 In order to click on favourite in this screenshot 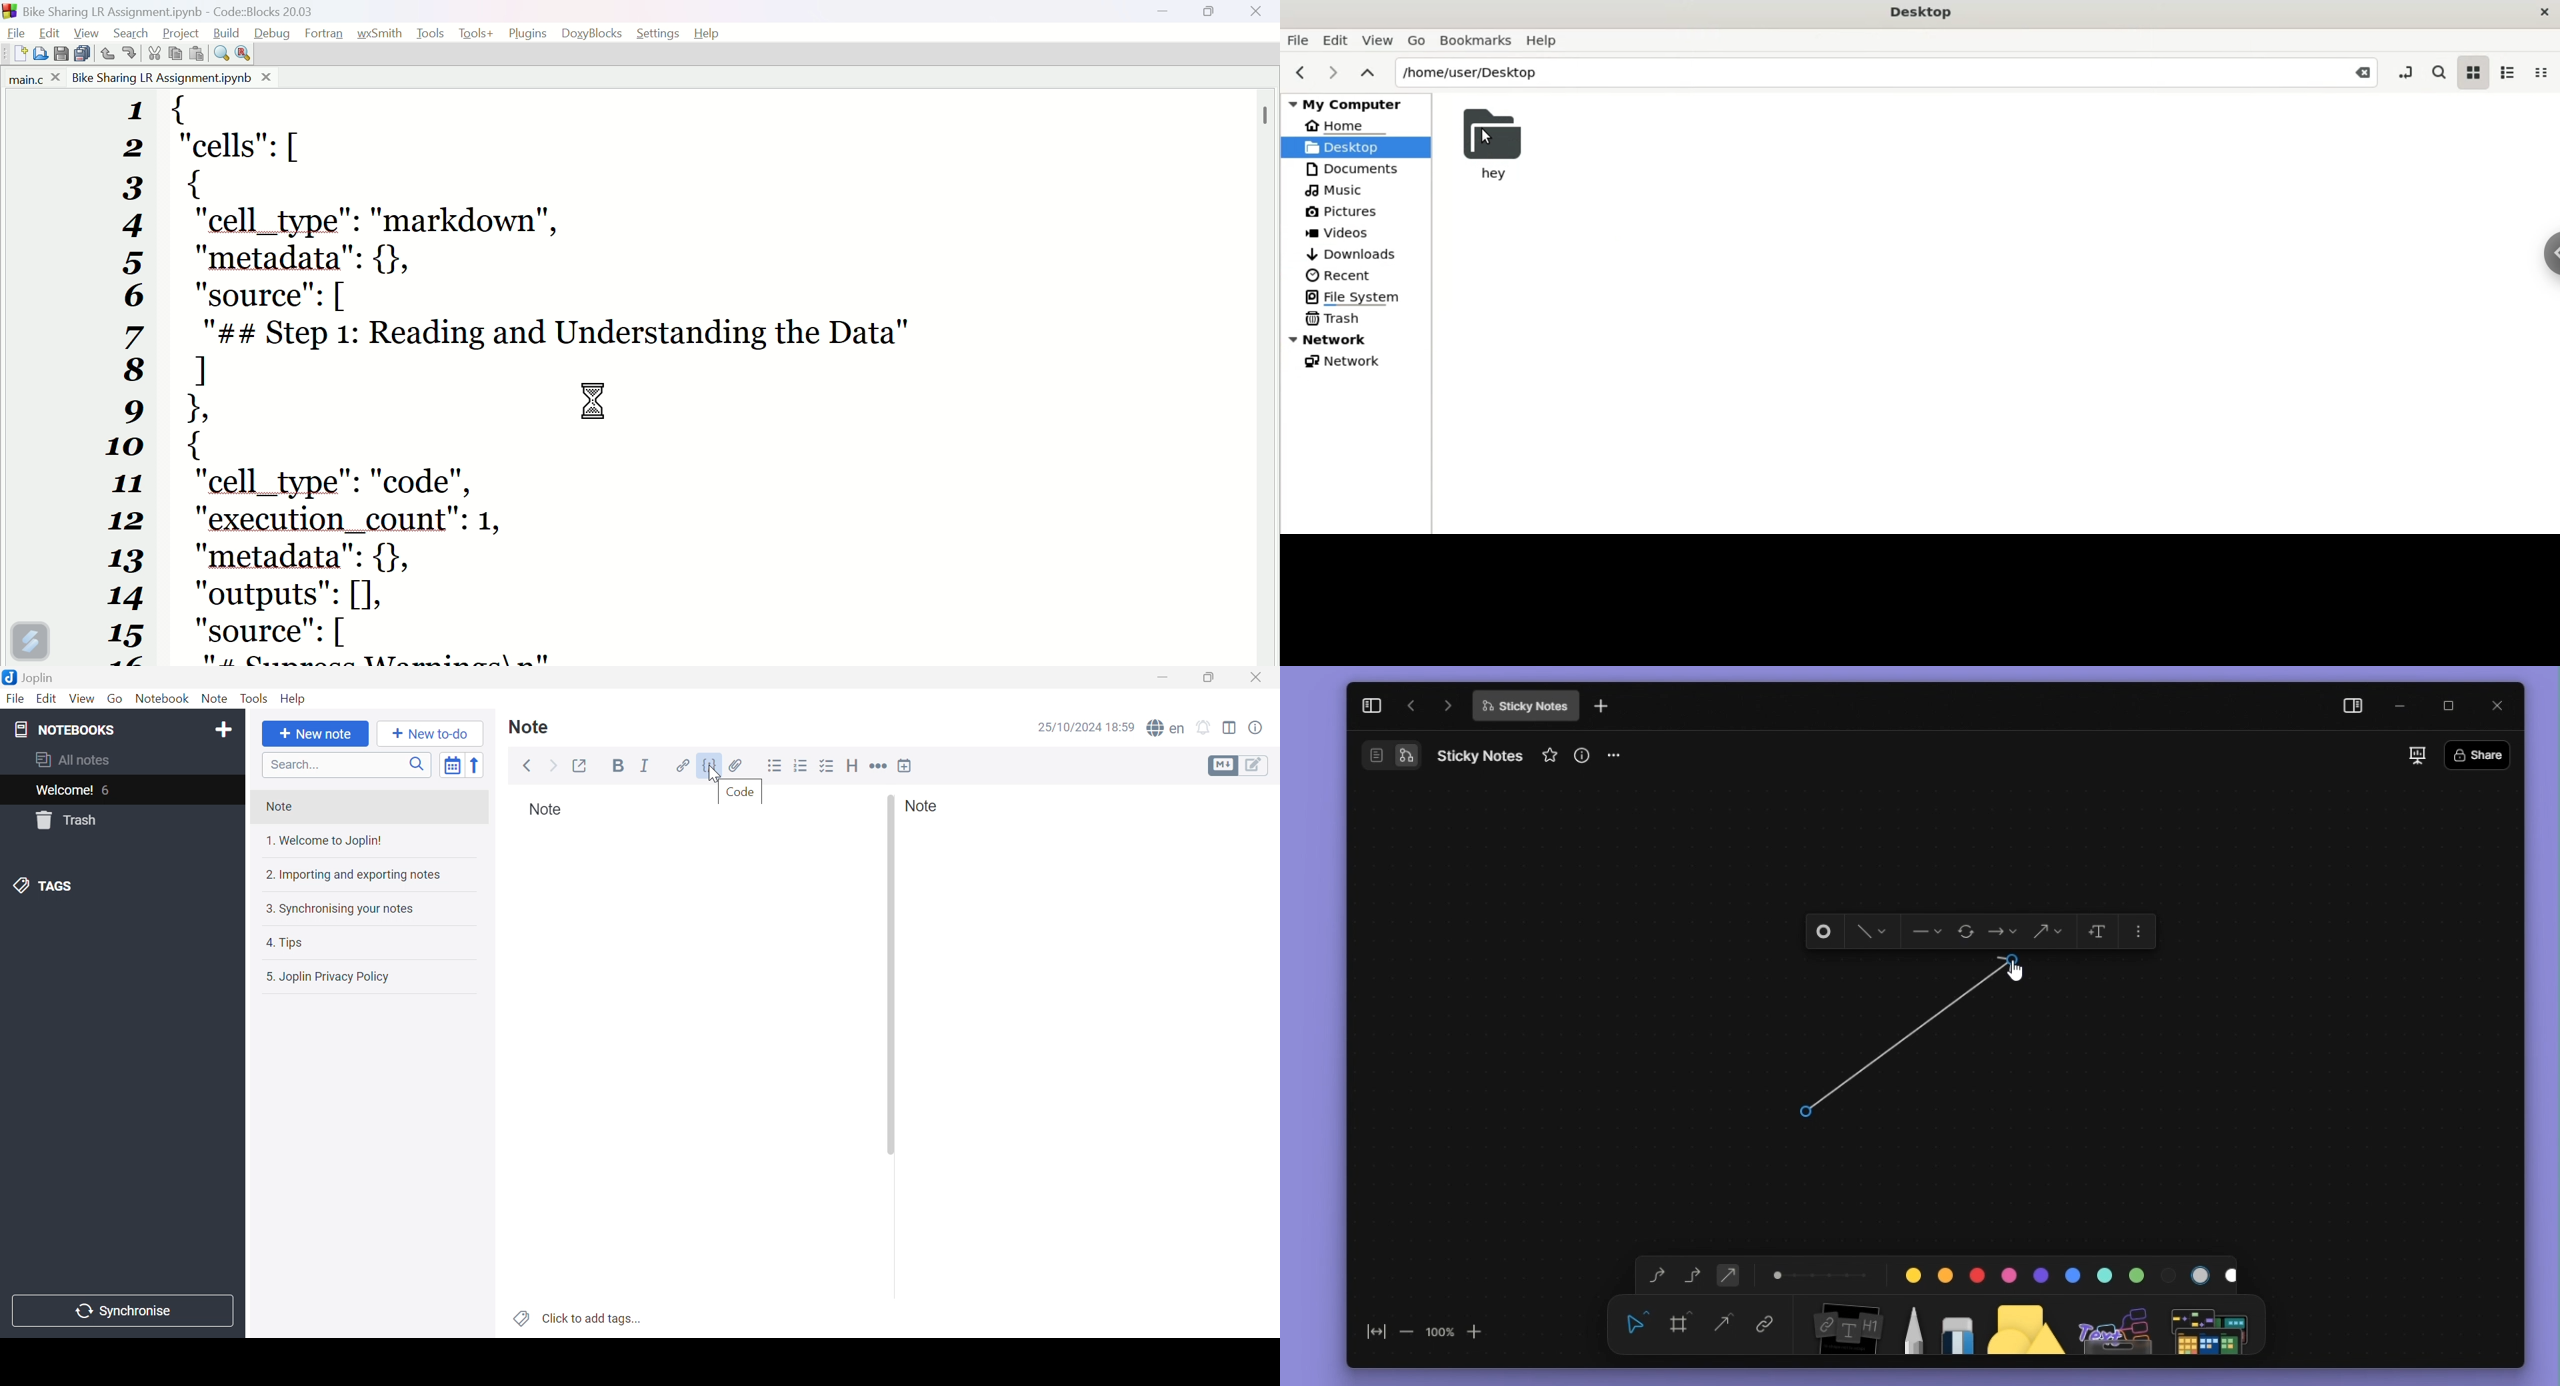, I will do `click(1552, 756)`.